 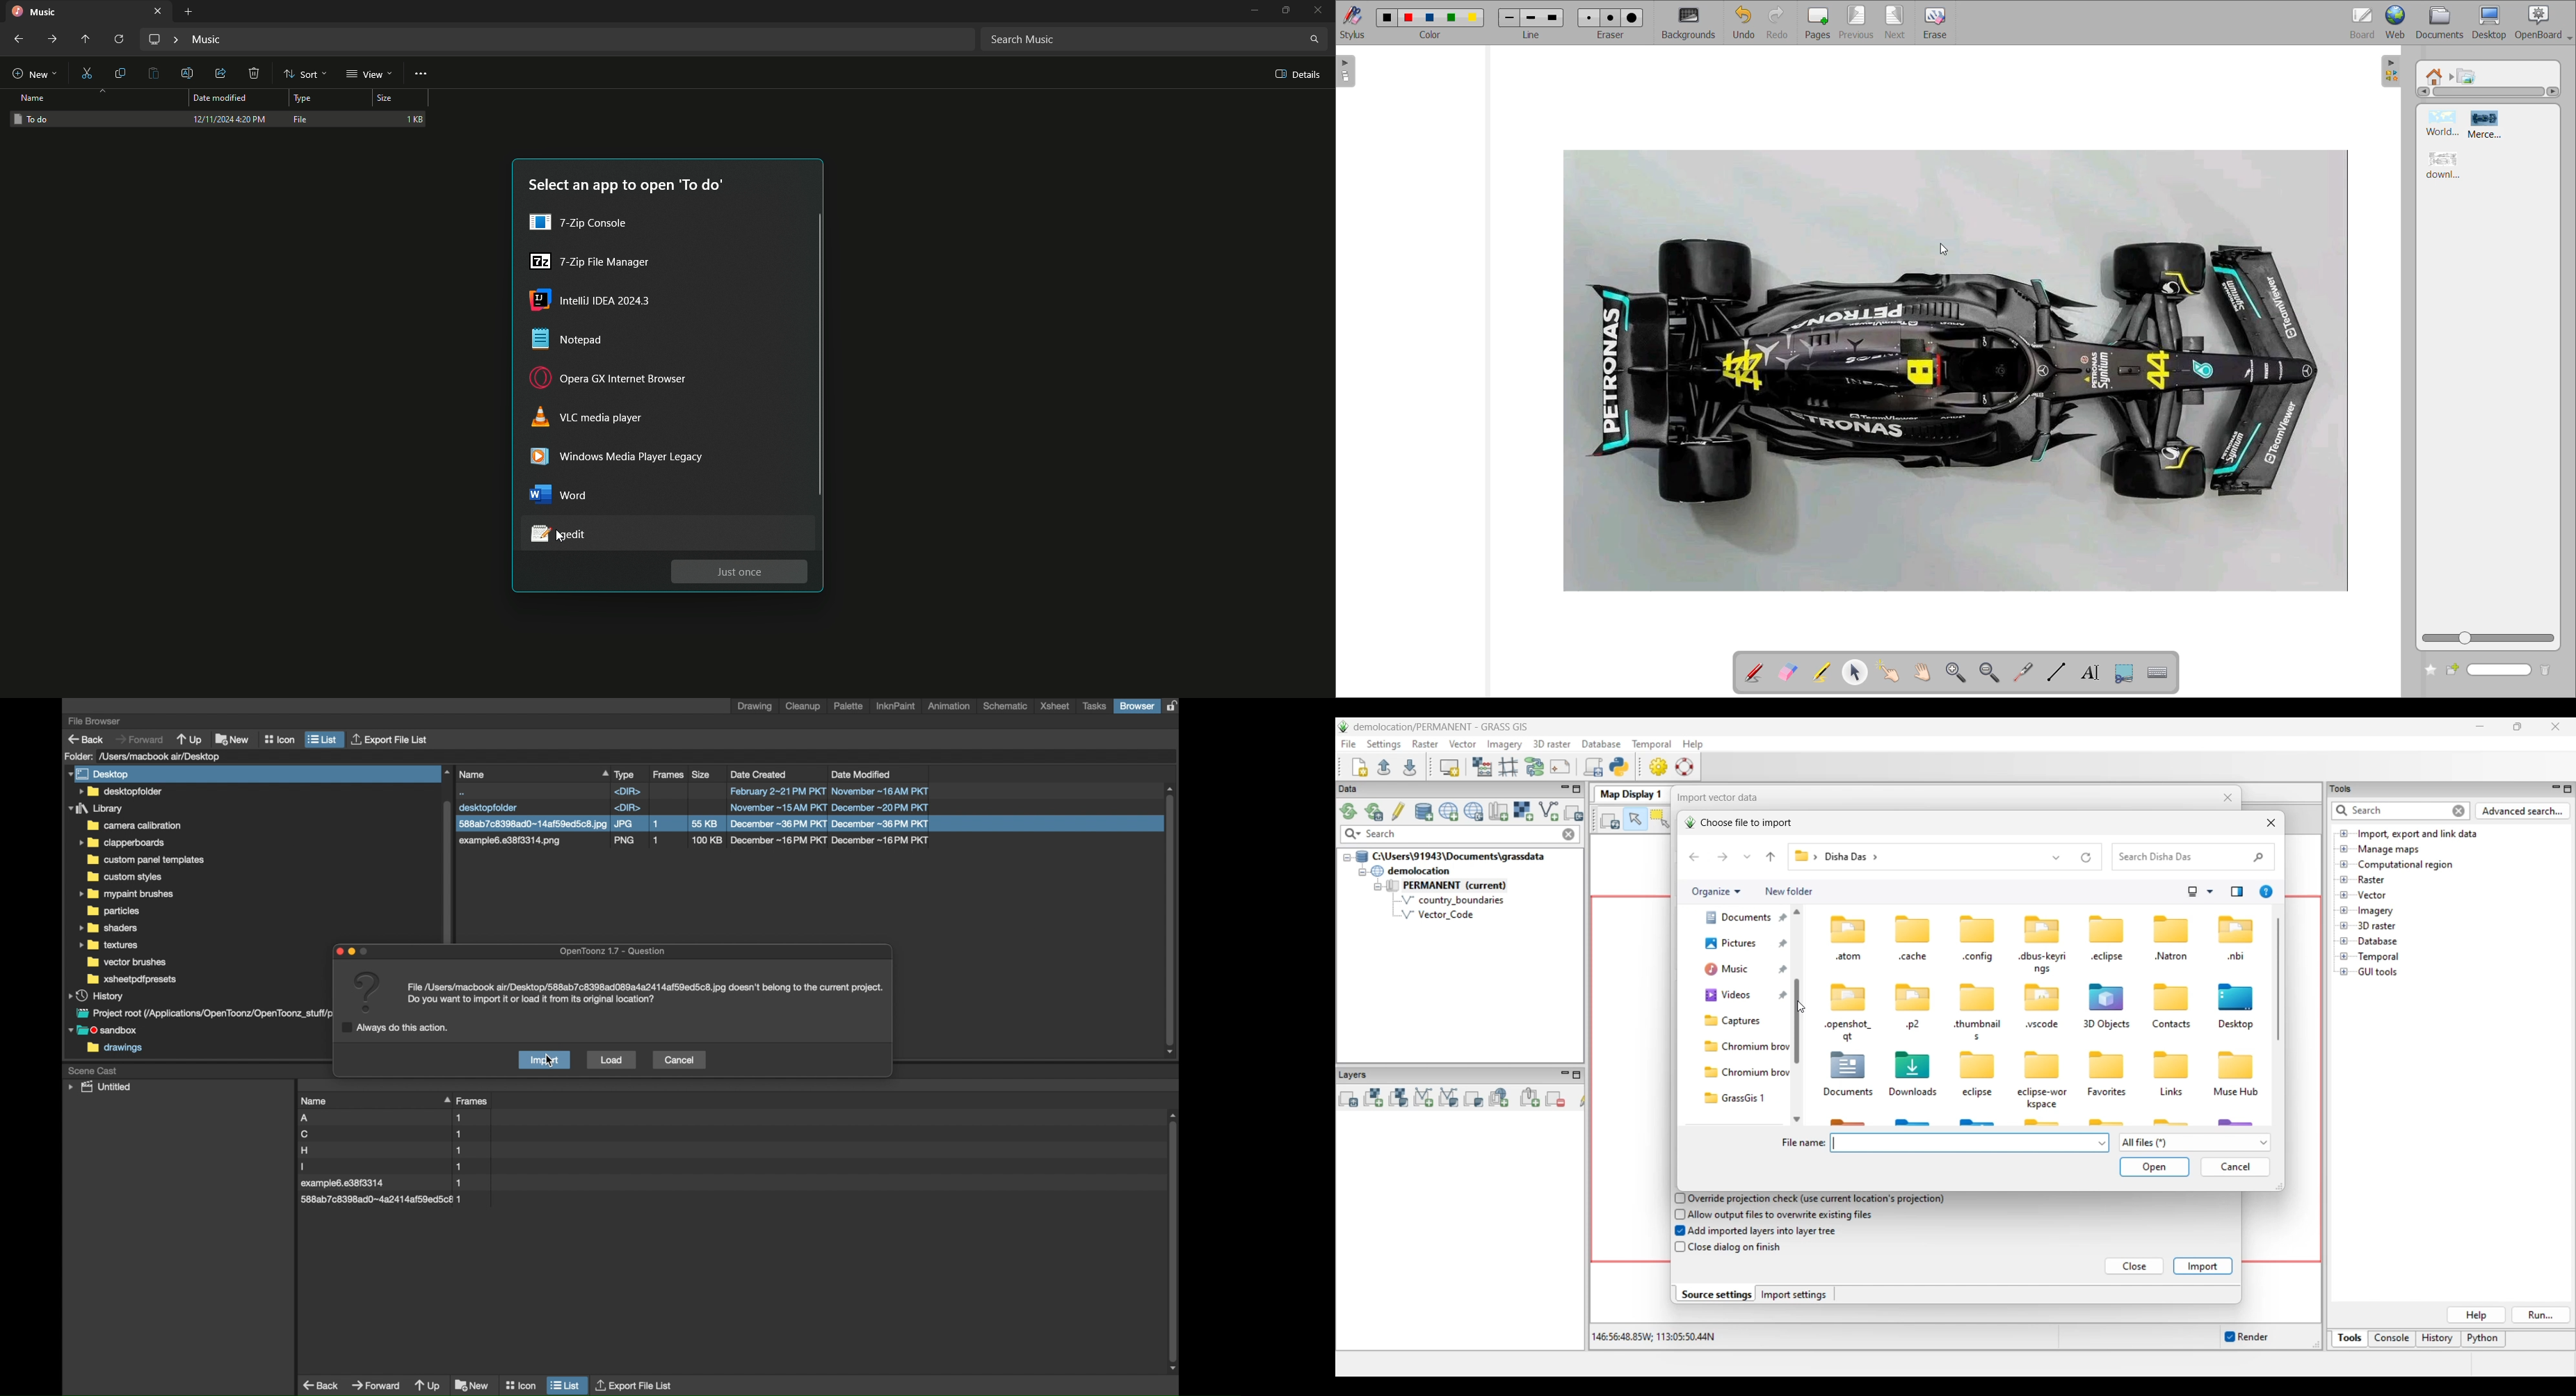 What do you see at coordinates (88, 12) in the screenshot?
I see `Music tab` at bounding box center [88, 12].